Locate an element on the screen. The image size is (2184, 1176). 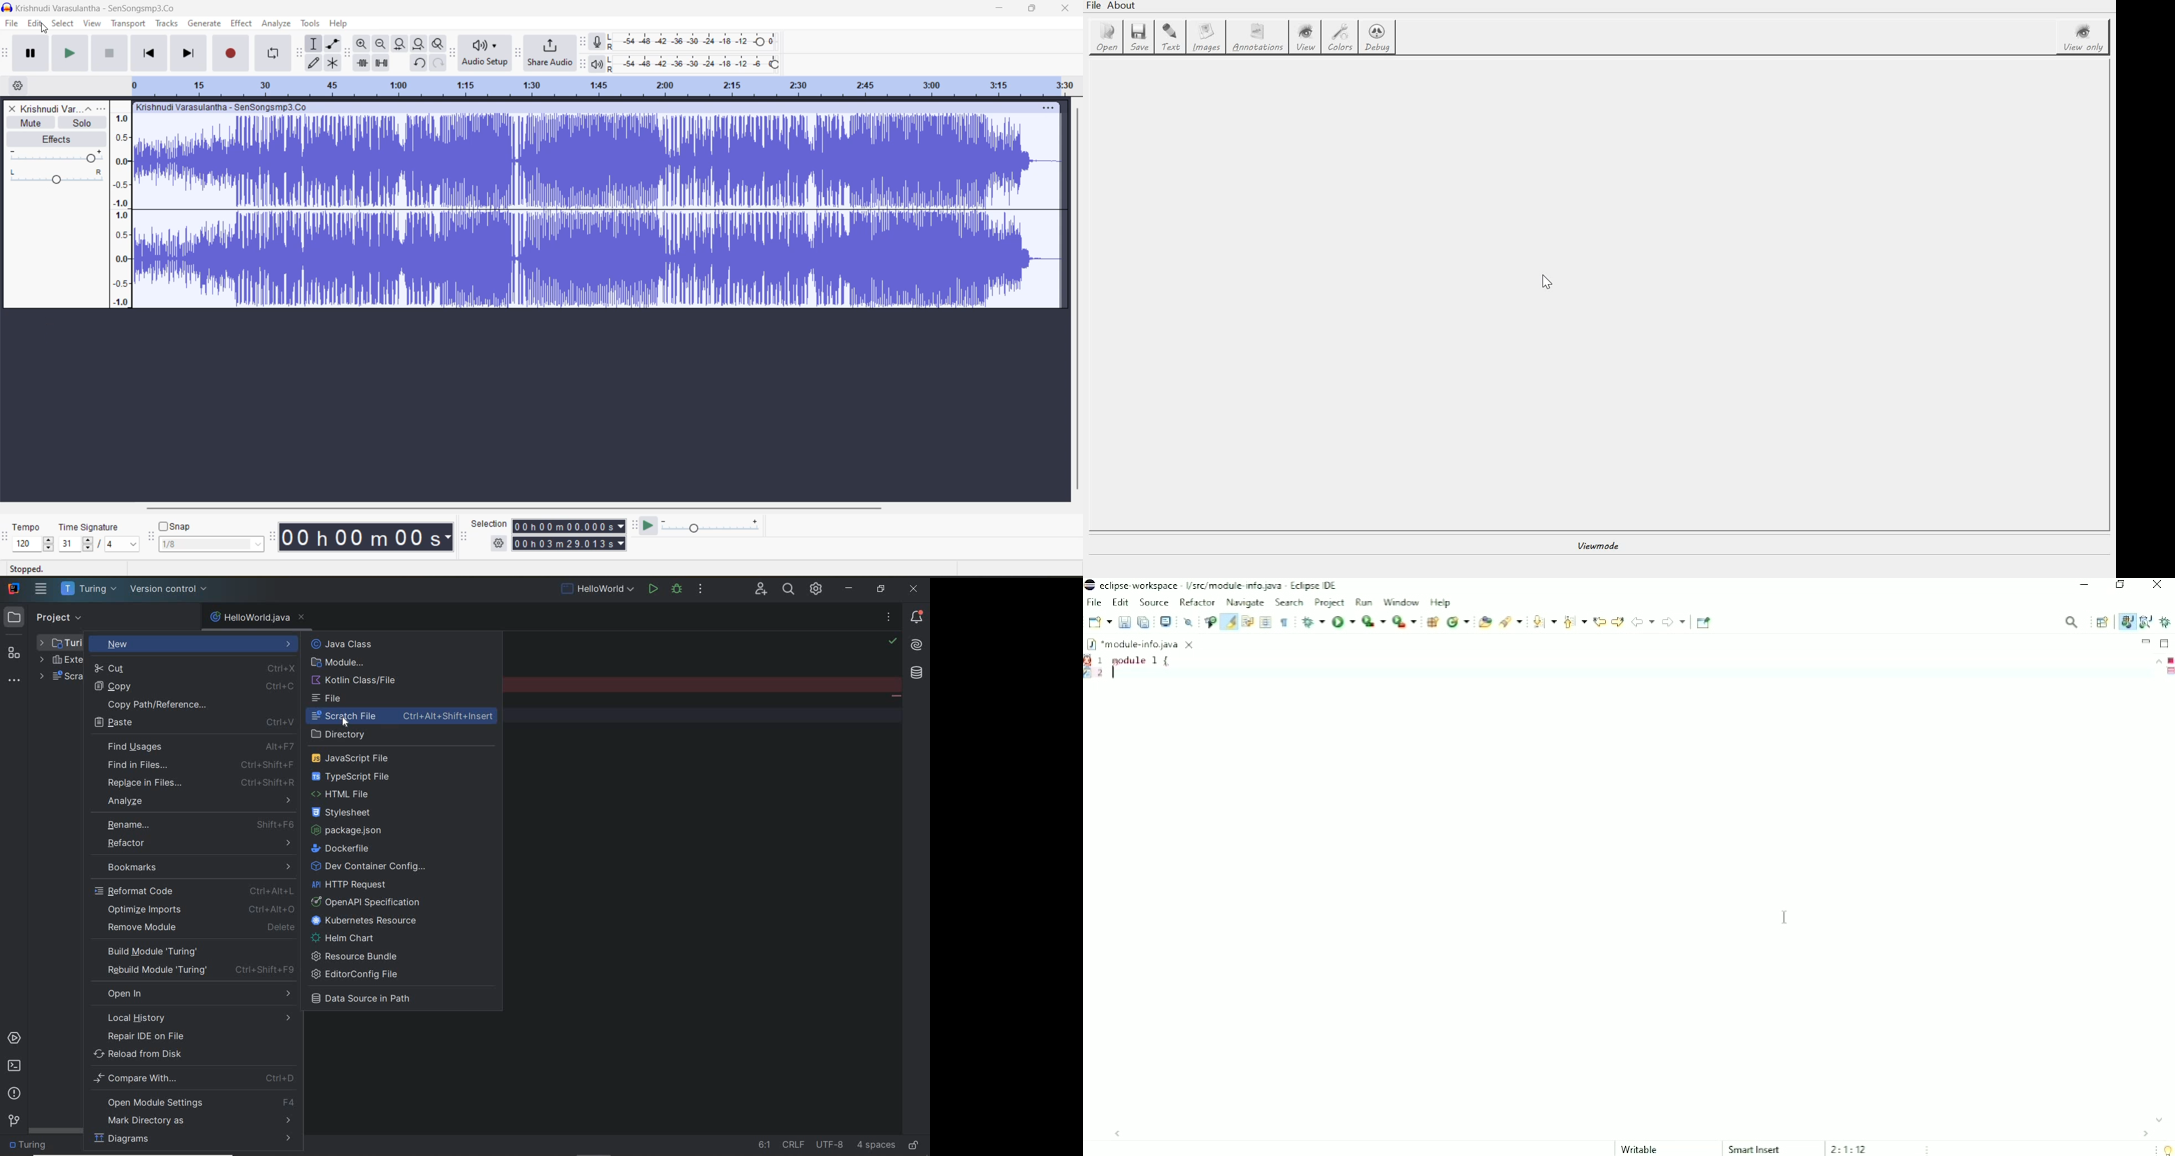
maximize is located at coordinates (1035, 8).